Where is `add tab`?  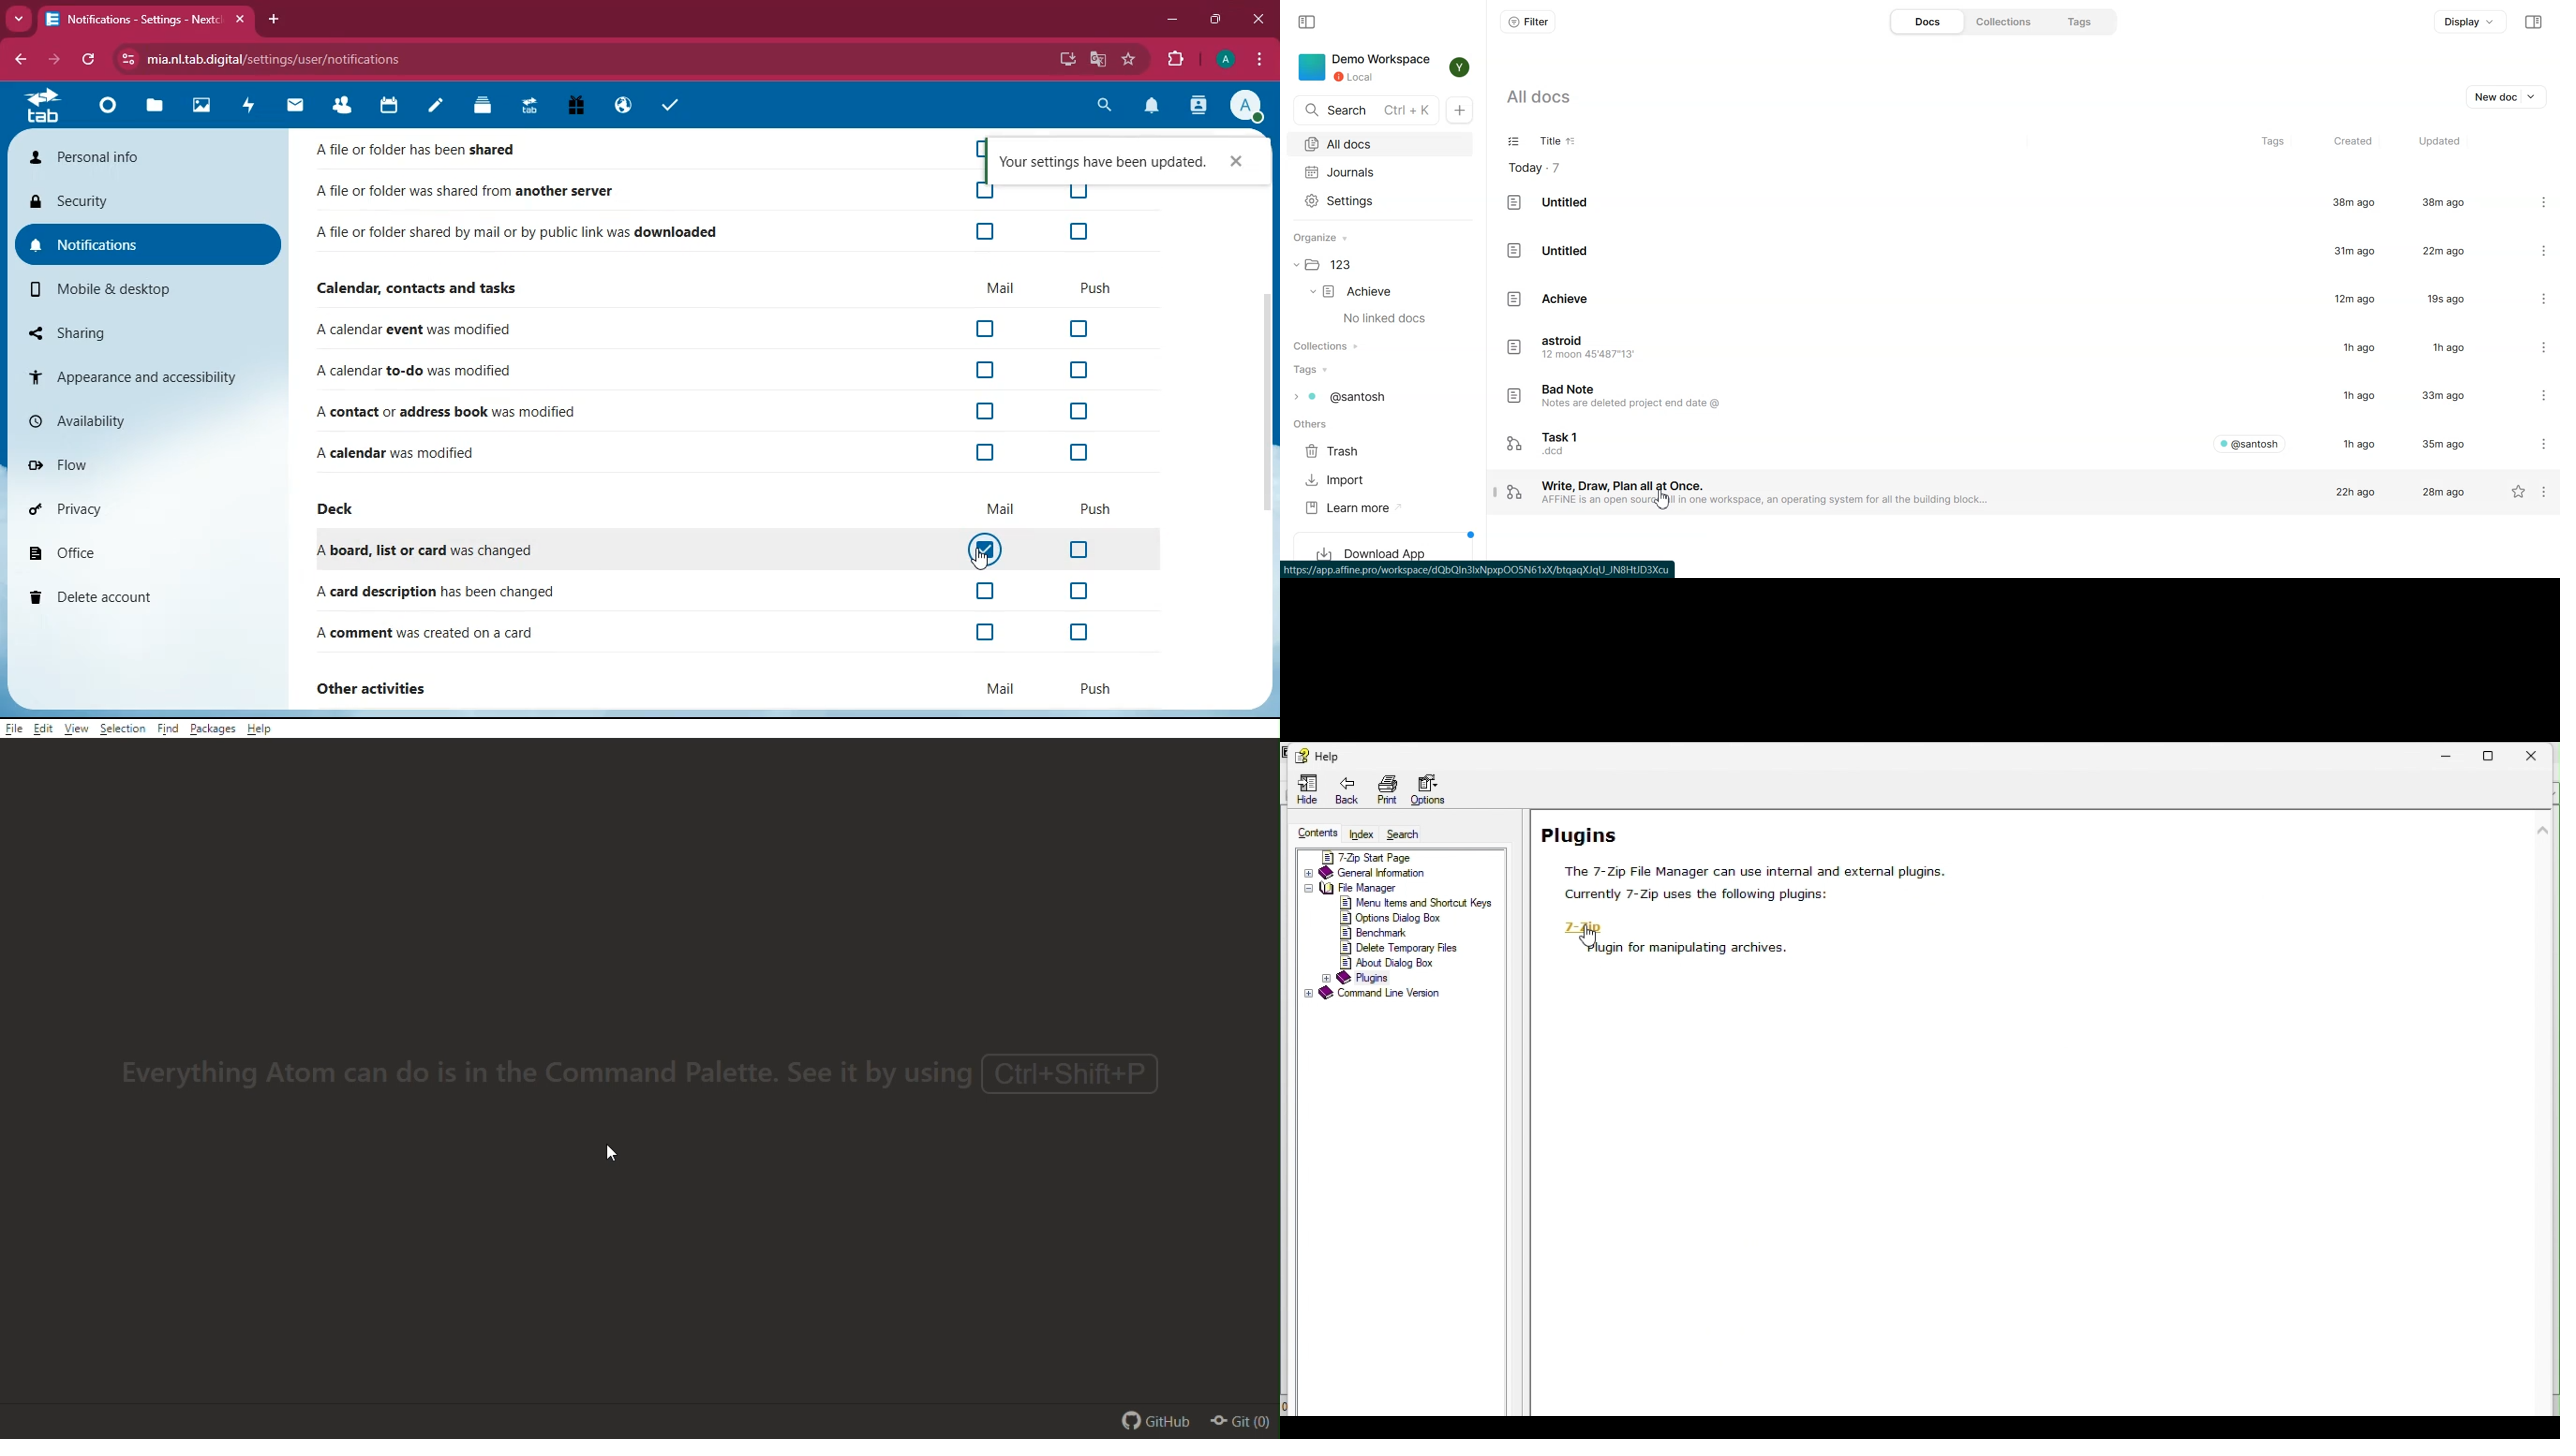 add tab is located at coordinates (275, 19).